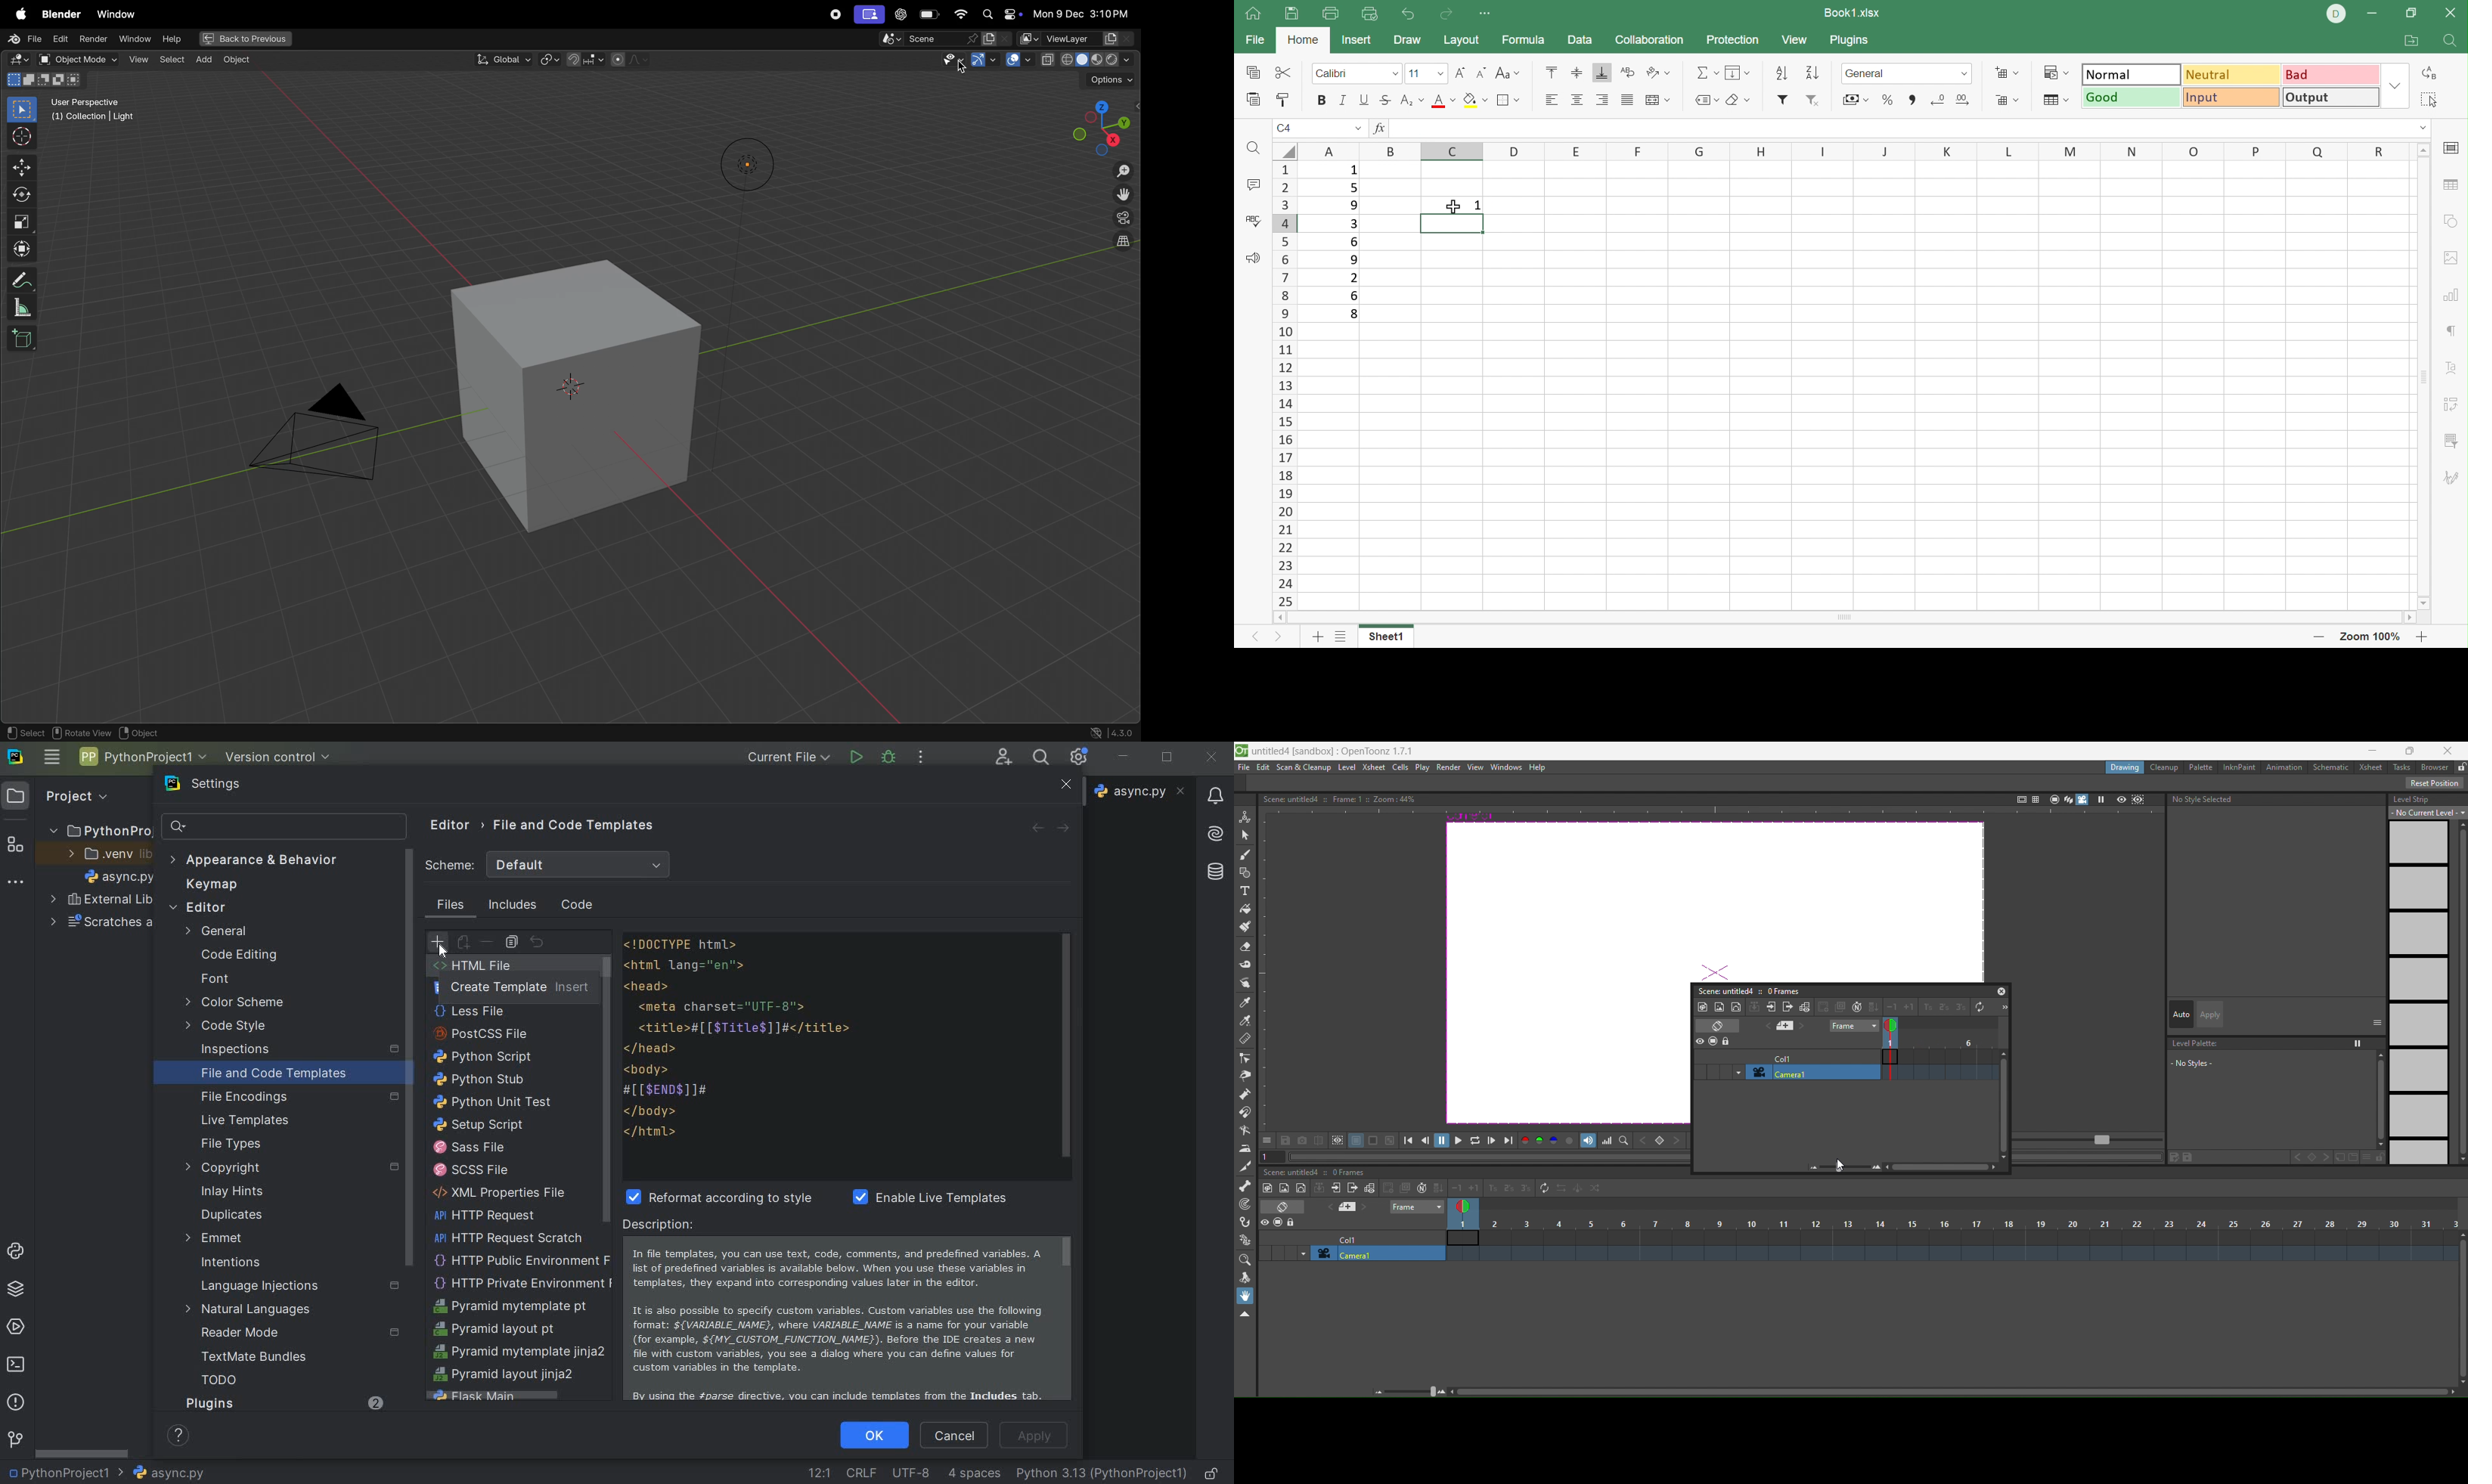  Describe the element at coordinates (2411, 618) in the screenshot. I see `Scroll Right` at that location.